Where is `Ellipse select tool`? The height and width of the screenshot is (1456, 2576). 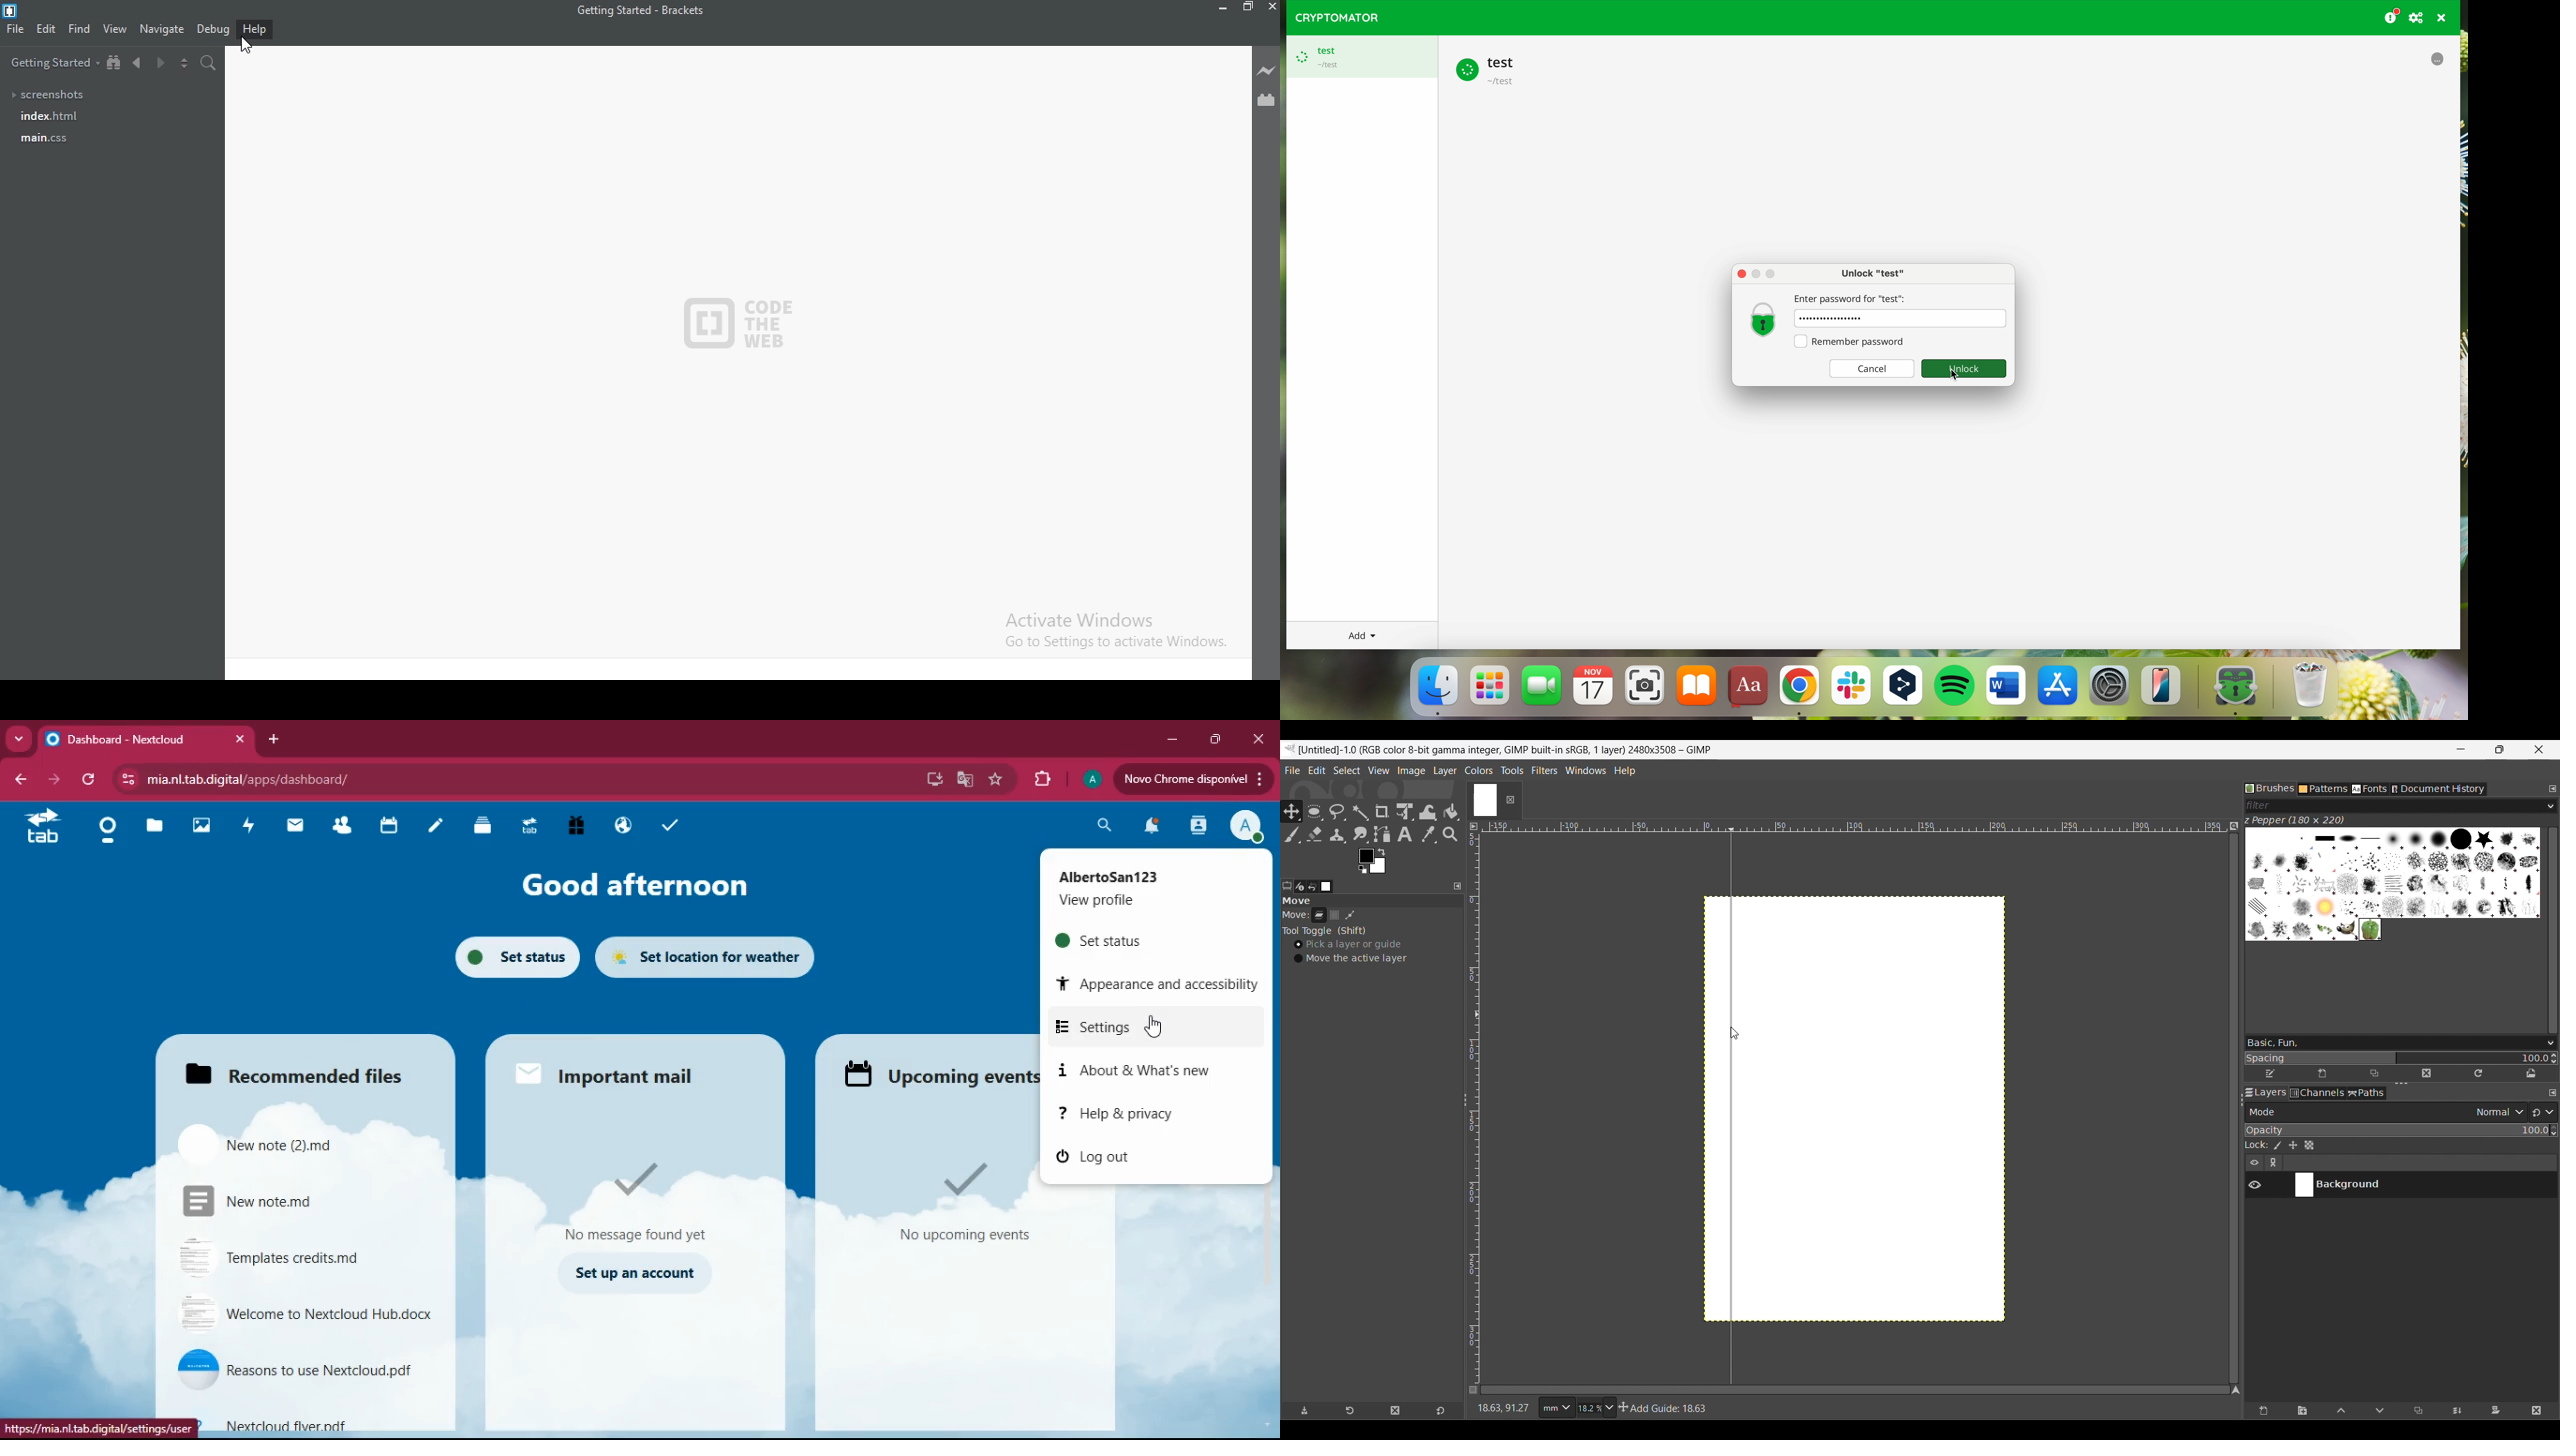
Ellipse select tool is located at coordinates (1313, 811).